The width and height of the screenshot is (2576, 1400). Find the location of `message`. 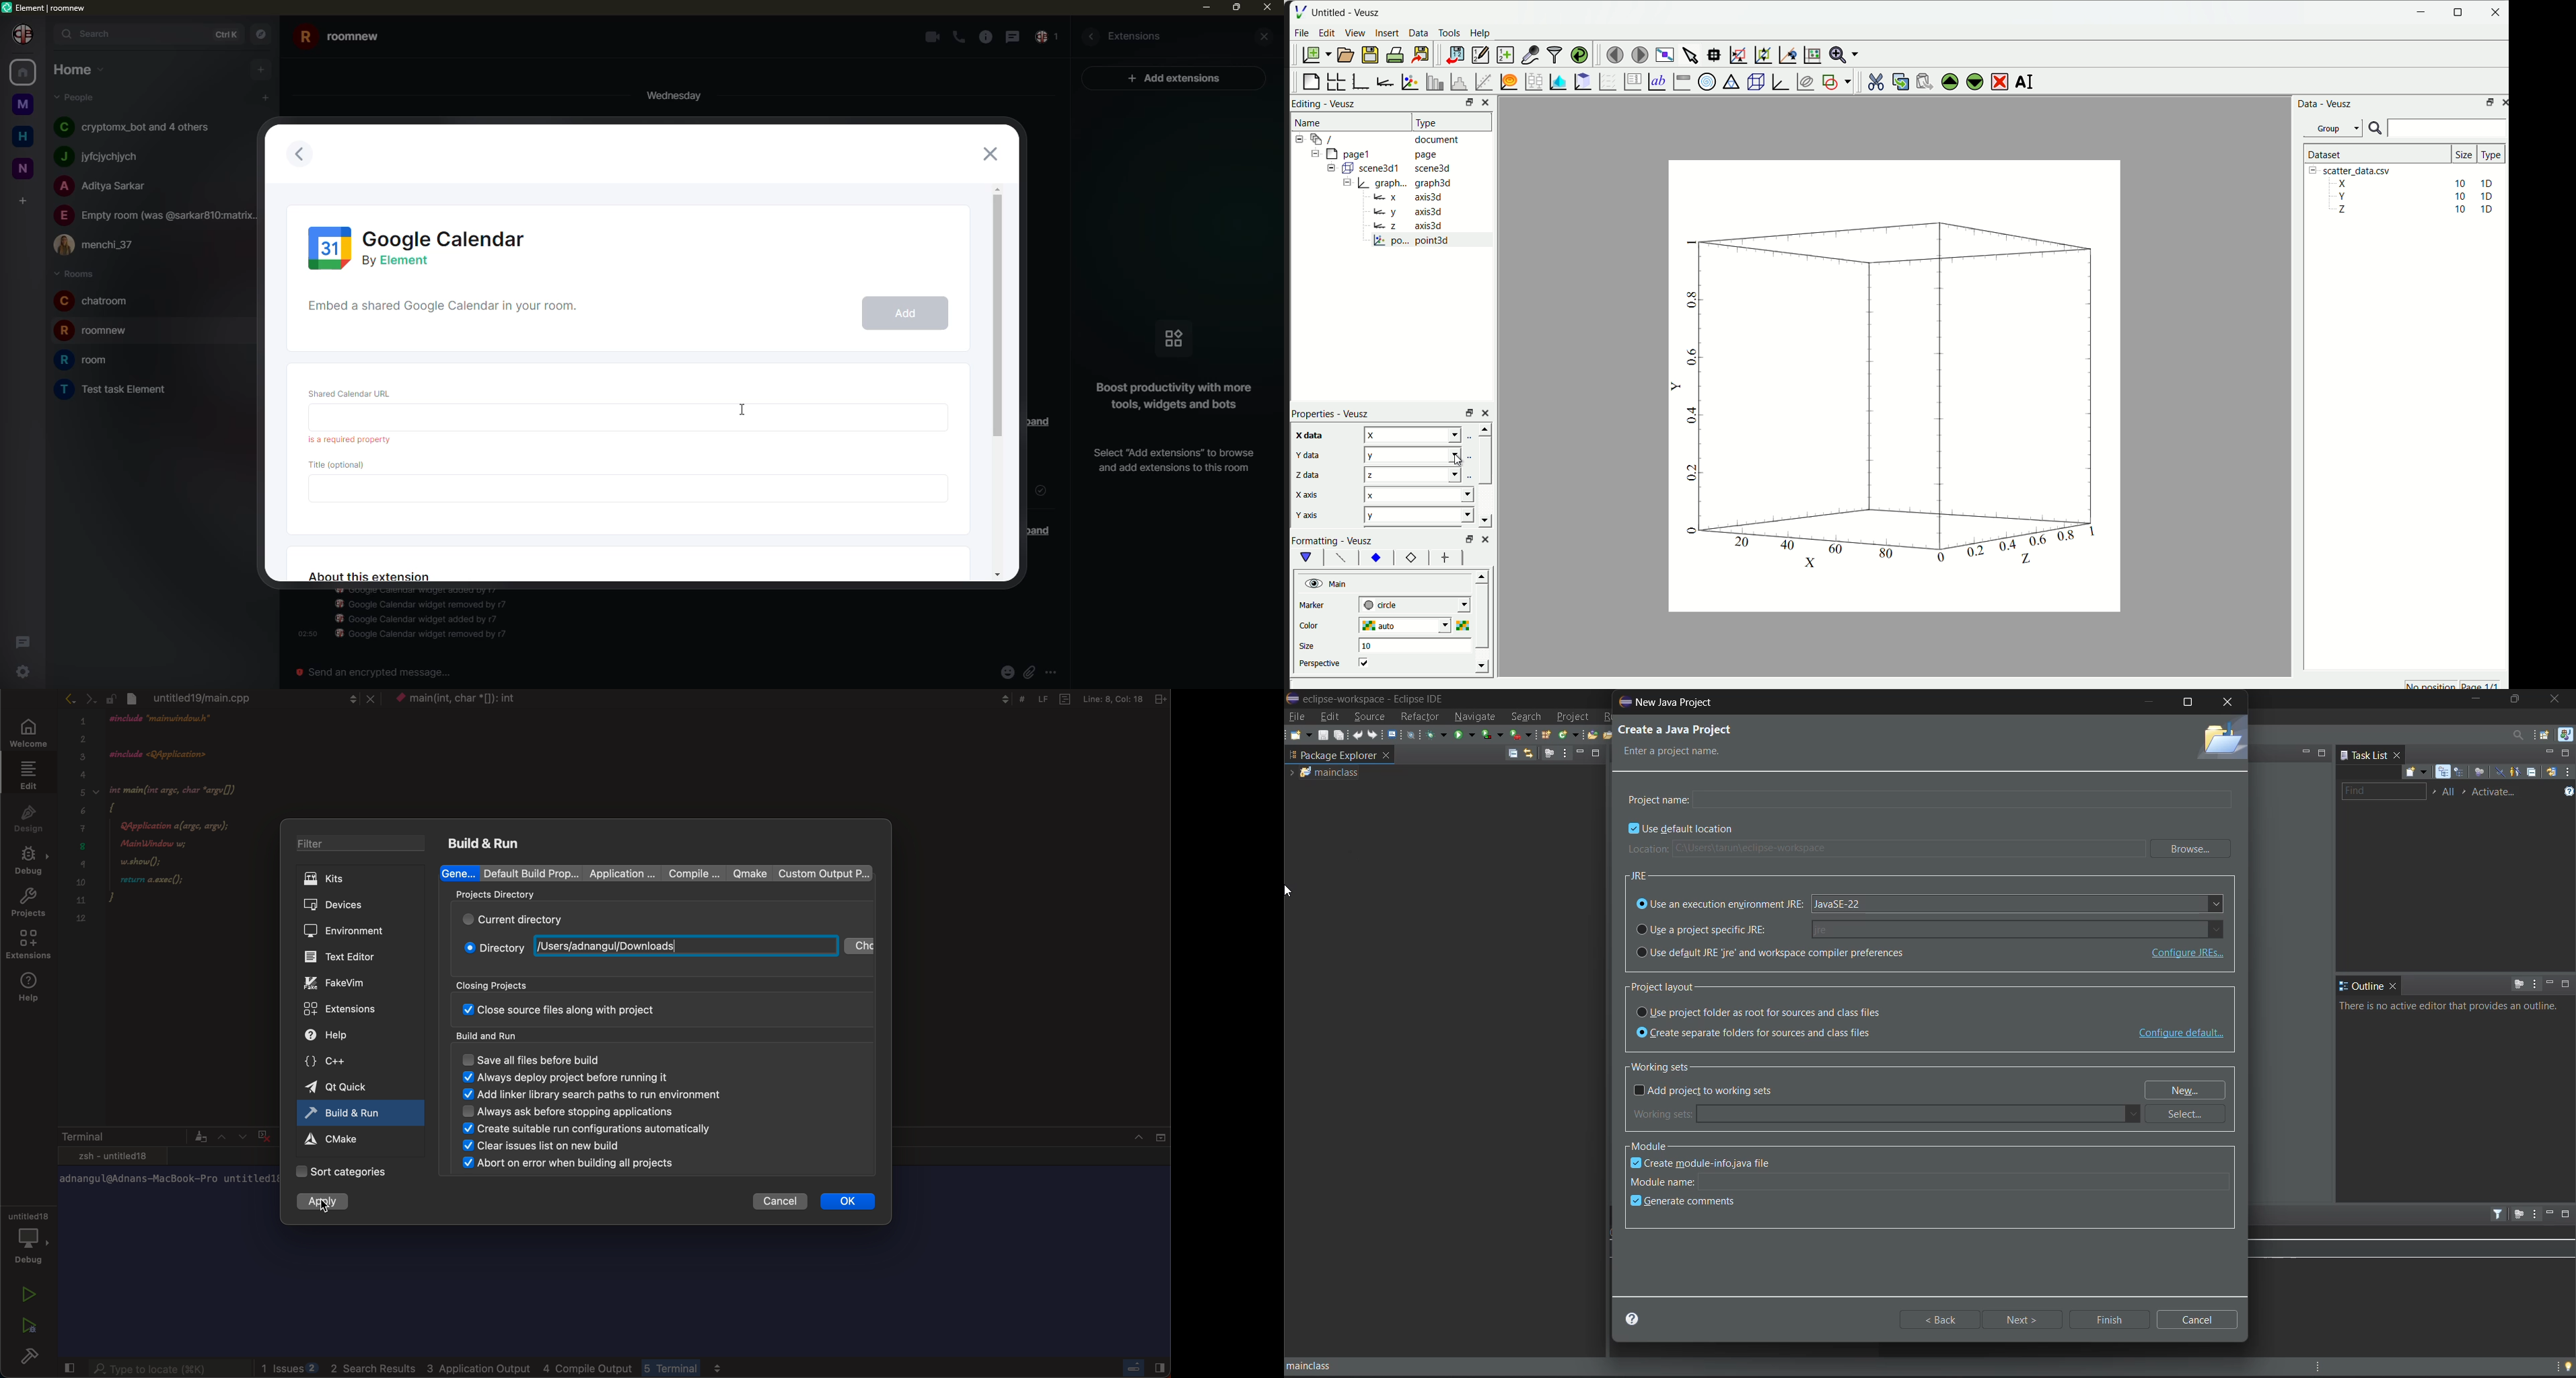

message is located at coordinates (1015, 37).